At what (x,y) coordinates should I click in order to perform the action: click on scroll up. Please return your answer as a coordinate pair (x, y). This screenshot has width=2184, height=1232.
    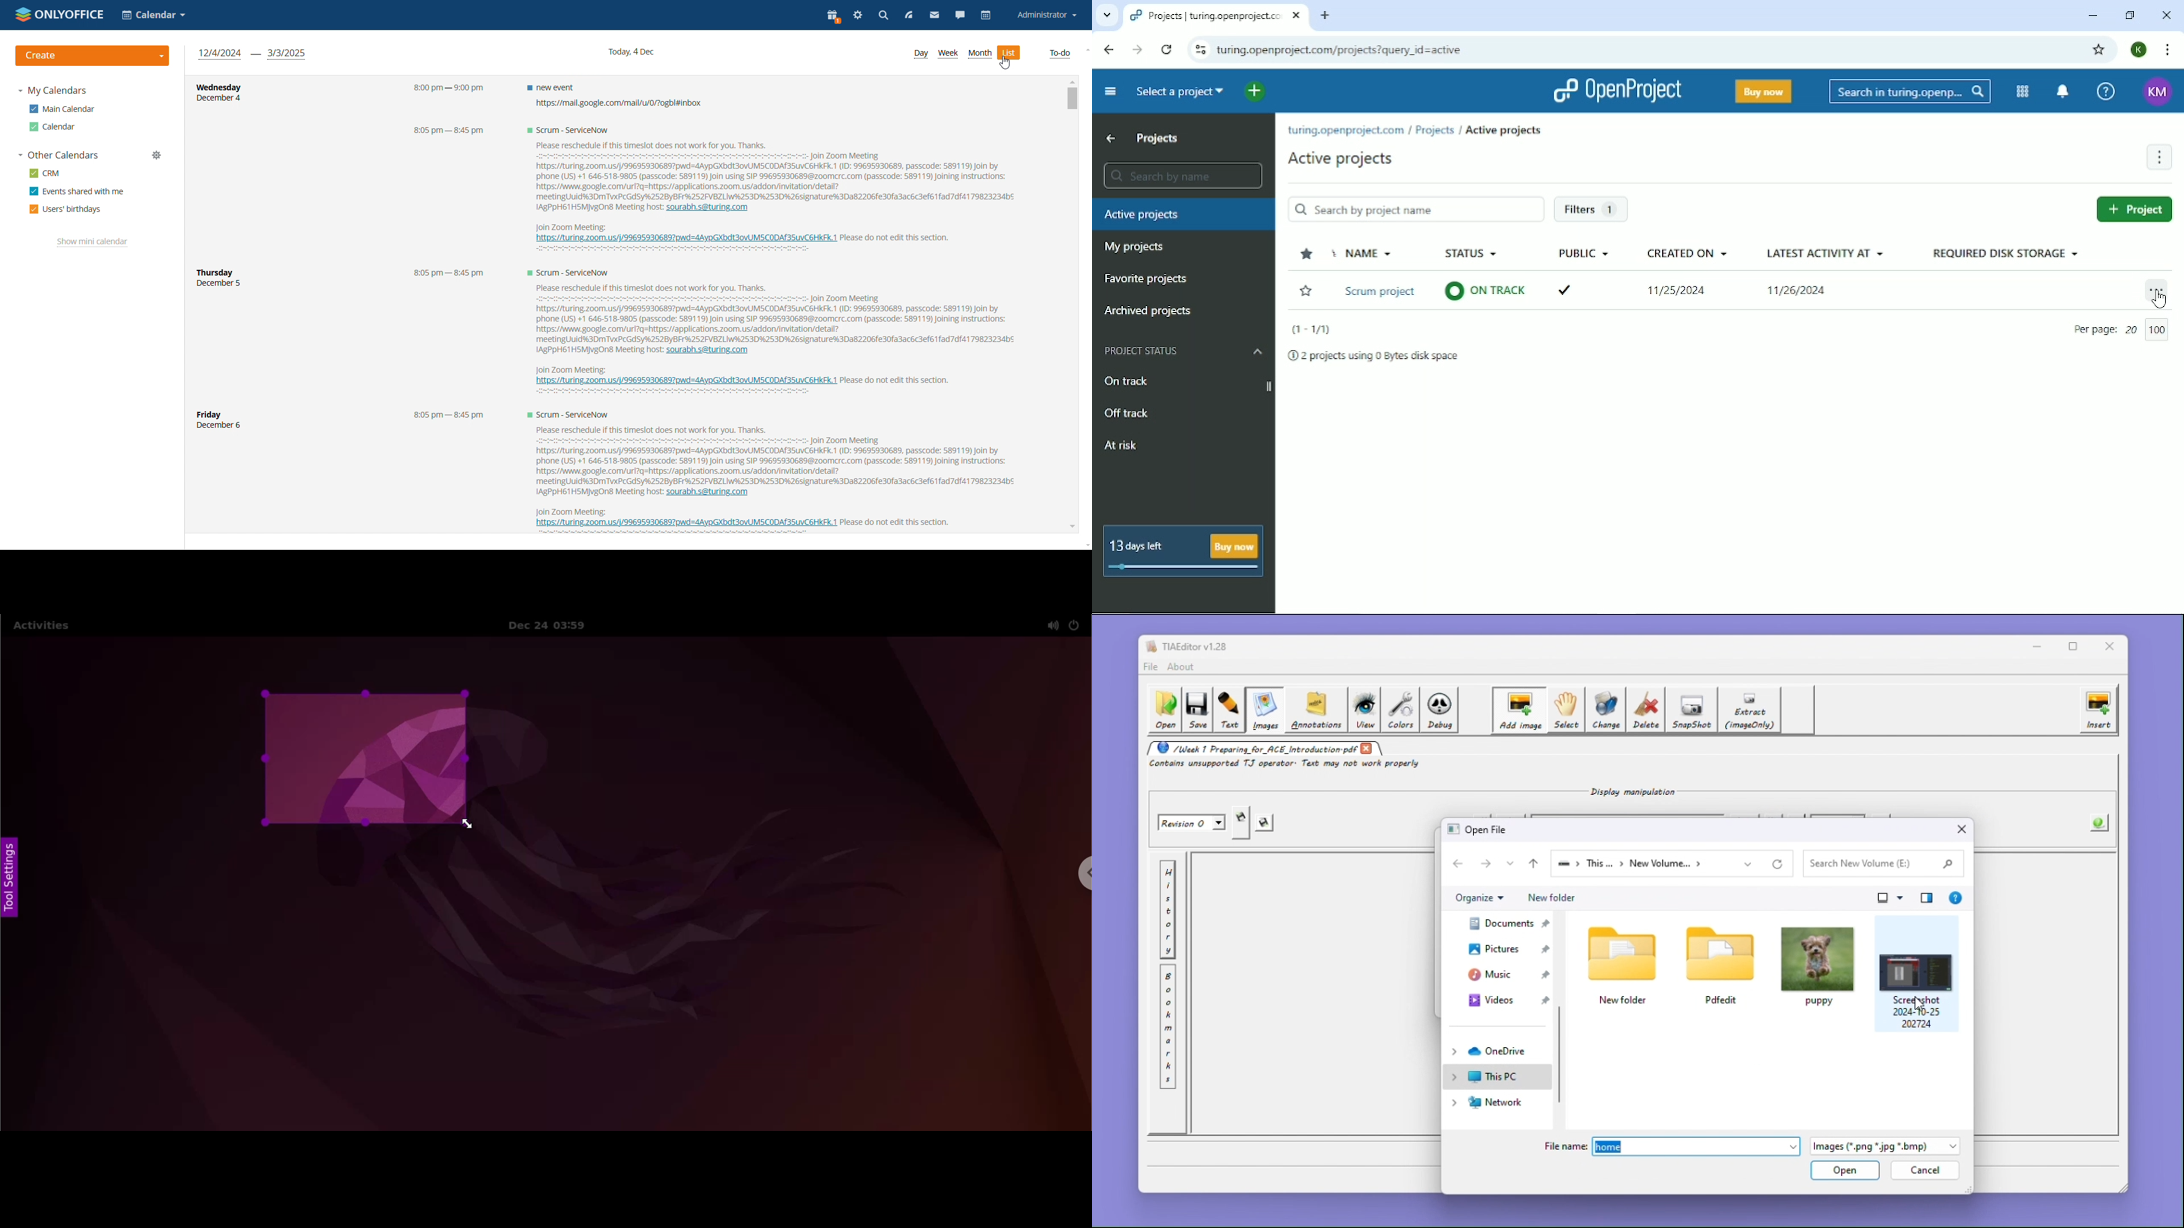
    Looking at the image, I should click on (1085, 49).